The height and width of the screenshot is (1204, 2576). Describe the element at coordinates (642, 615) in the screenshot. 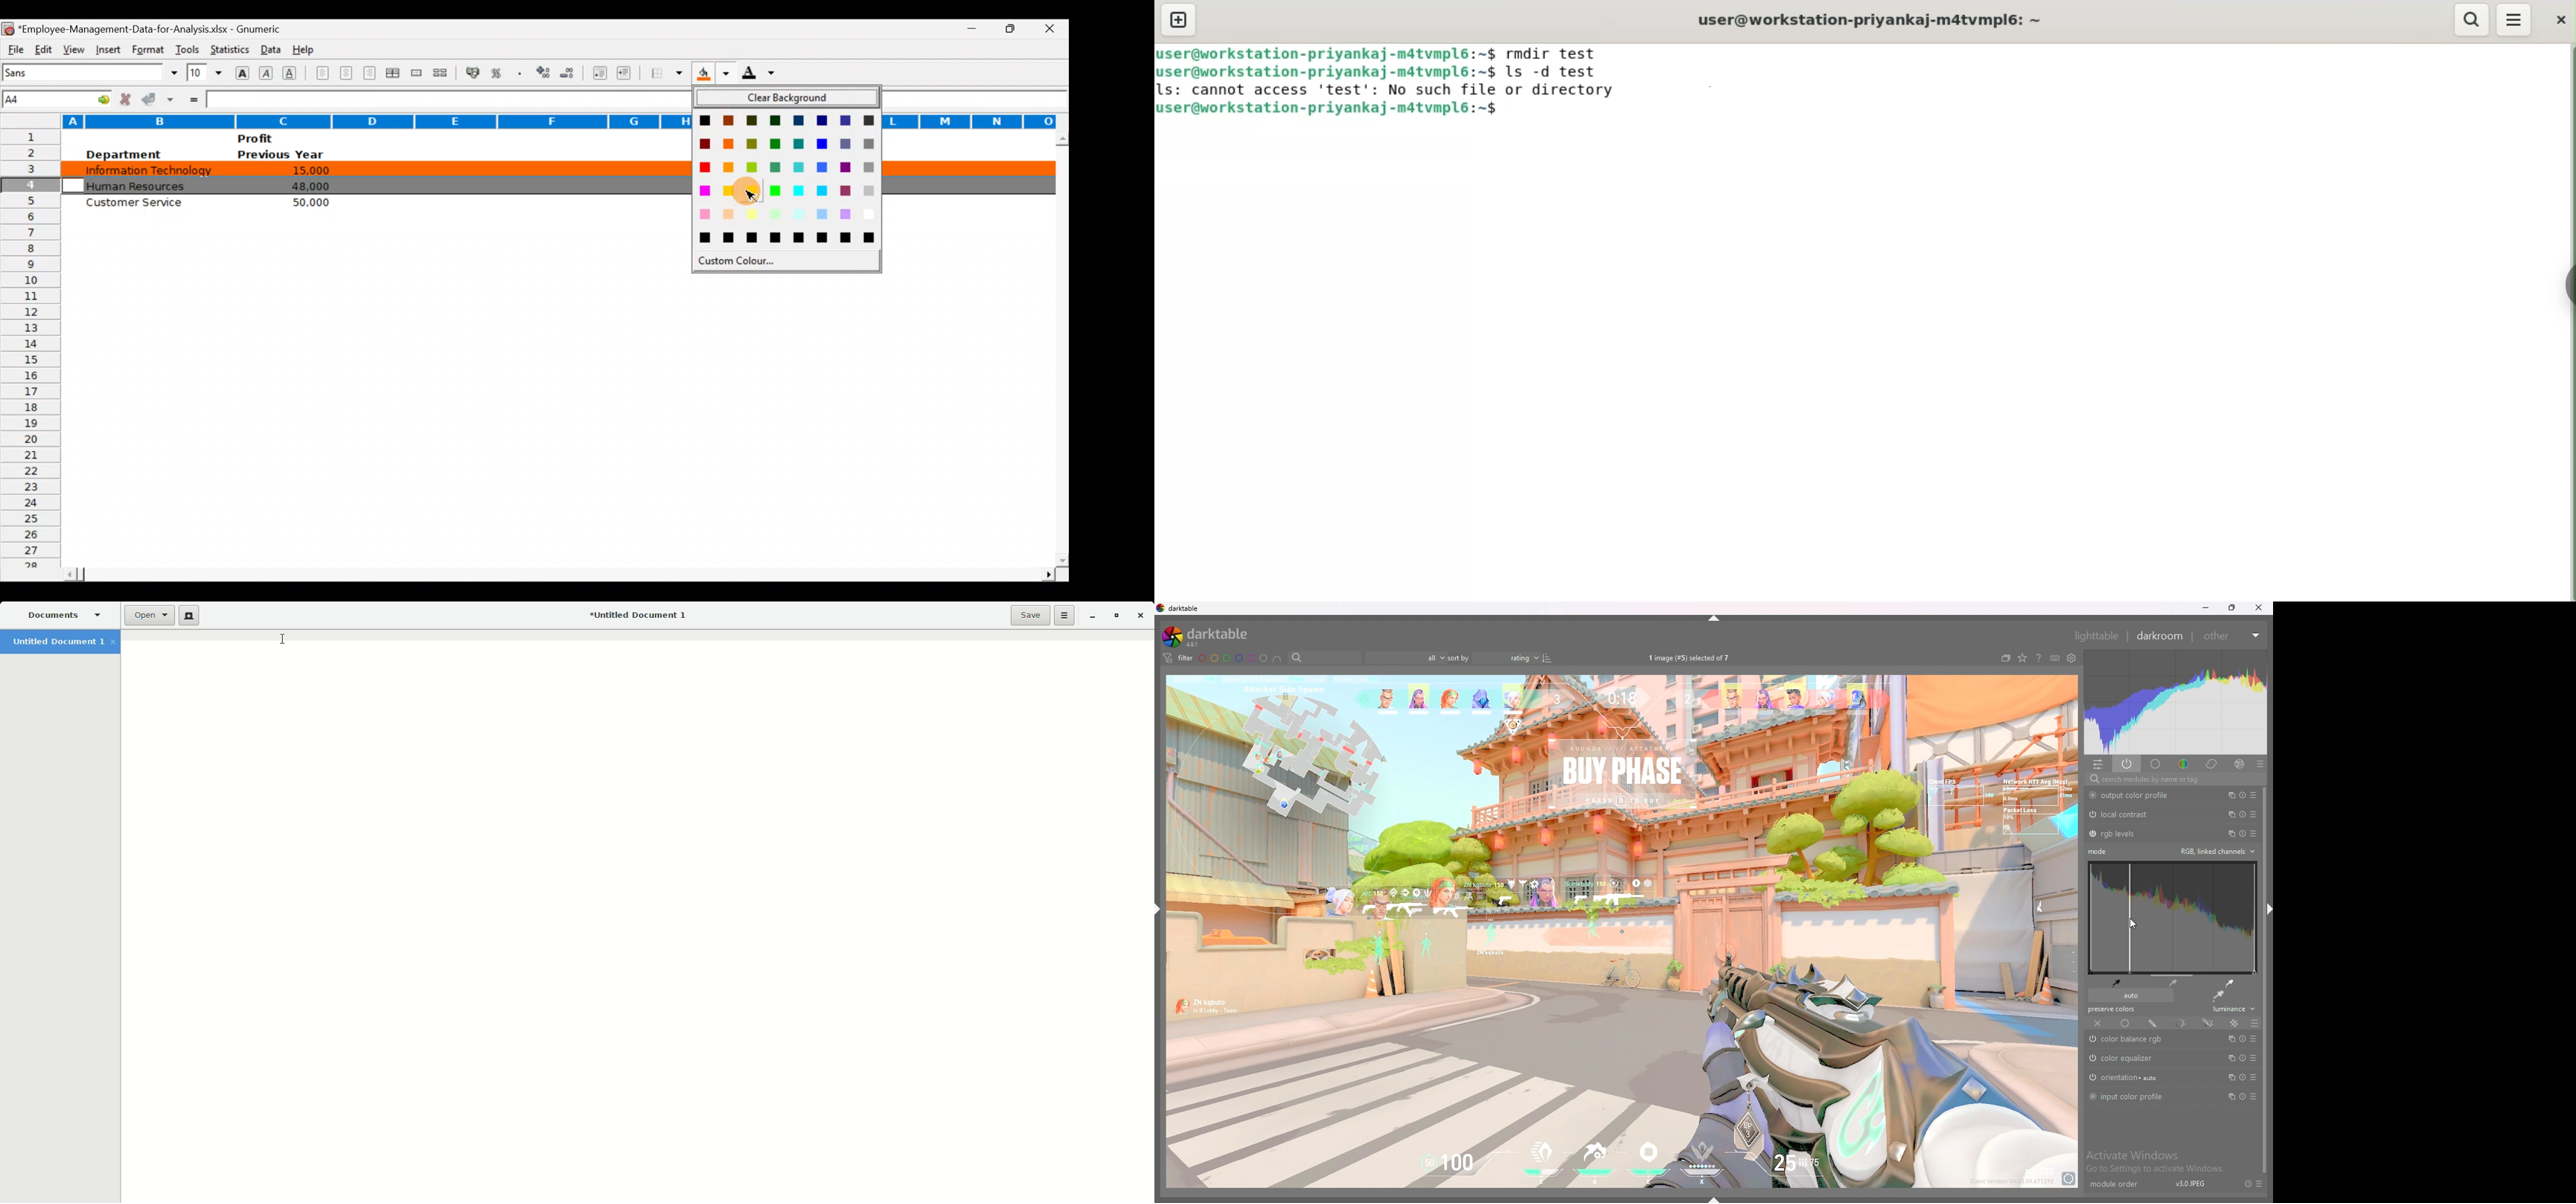

I see `Untitled Document 1` at that location.